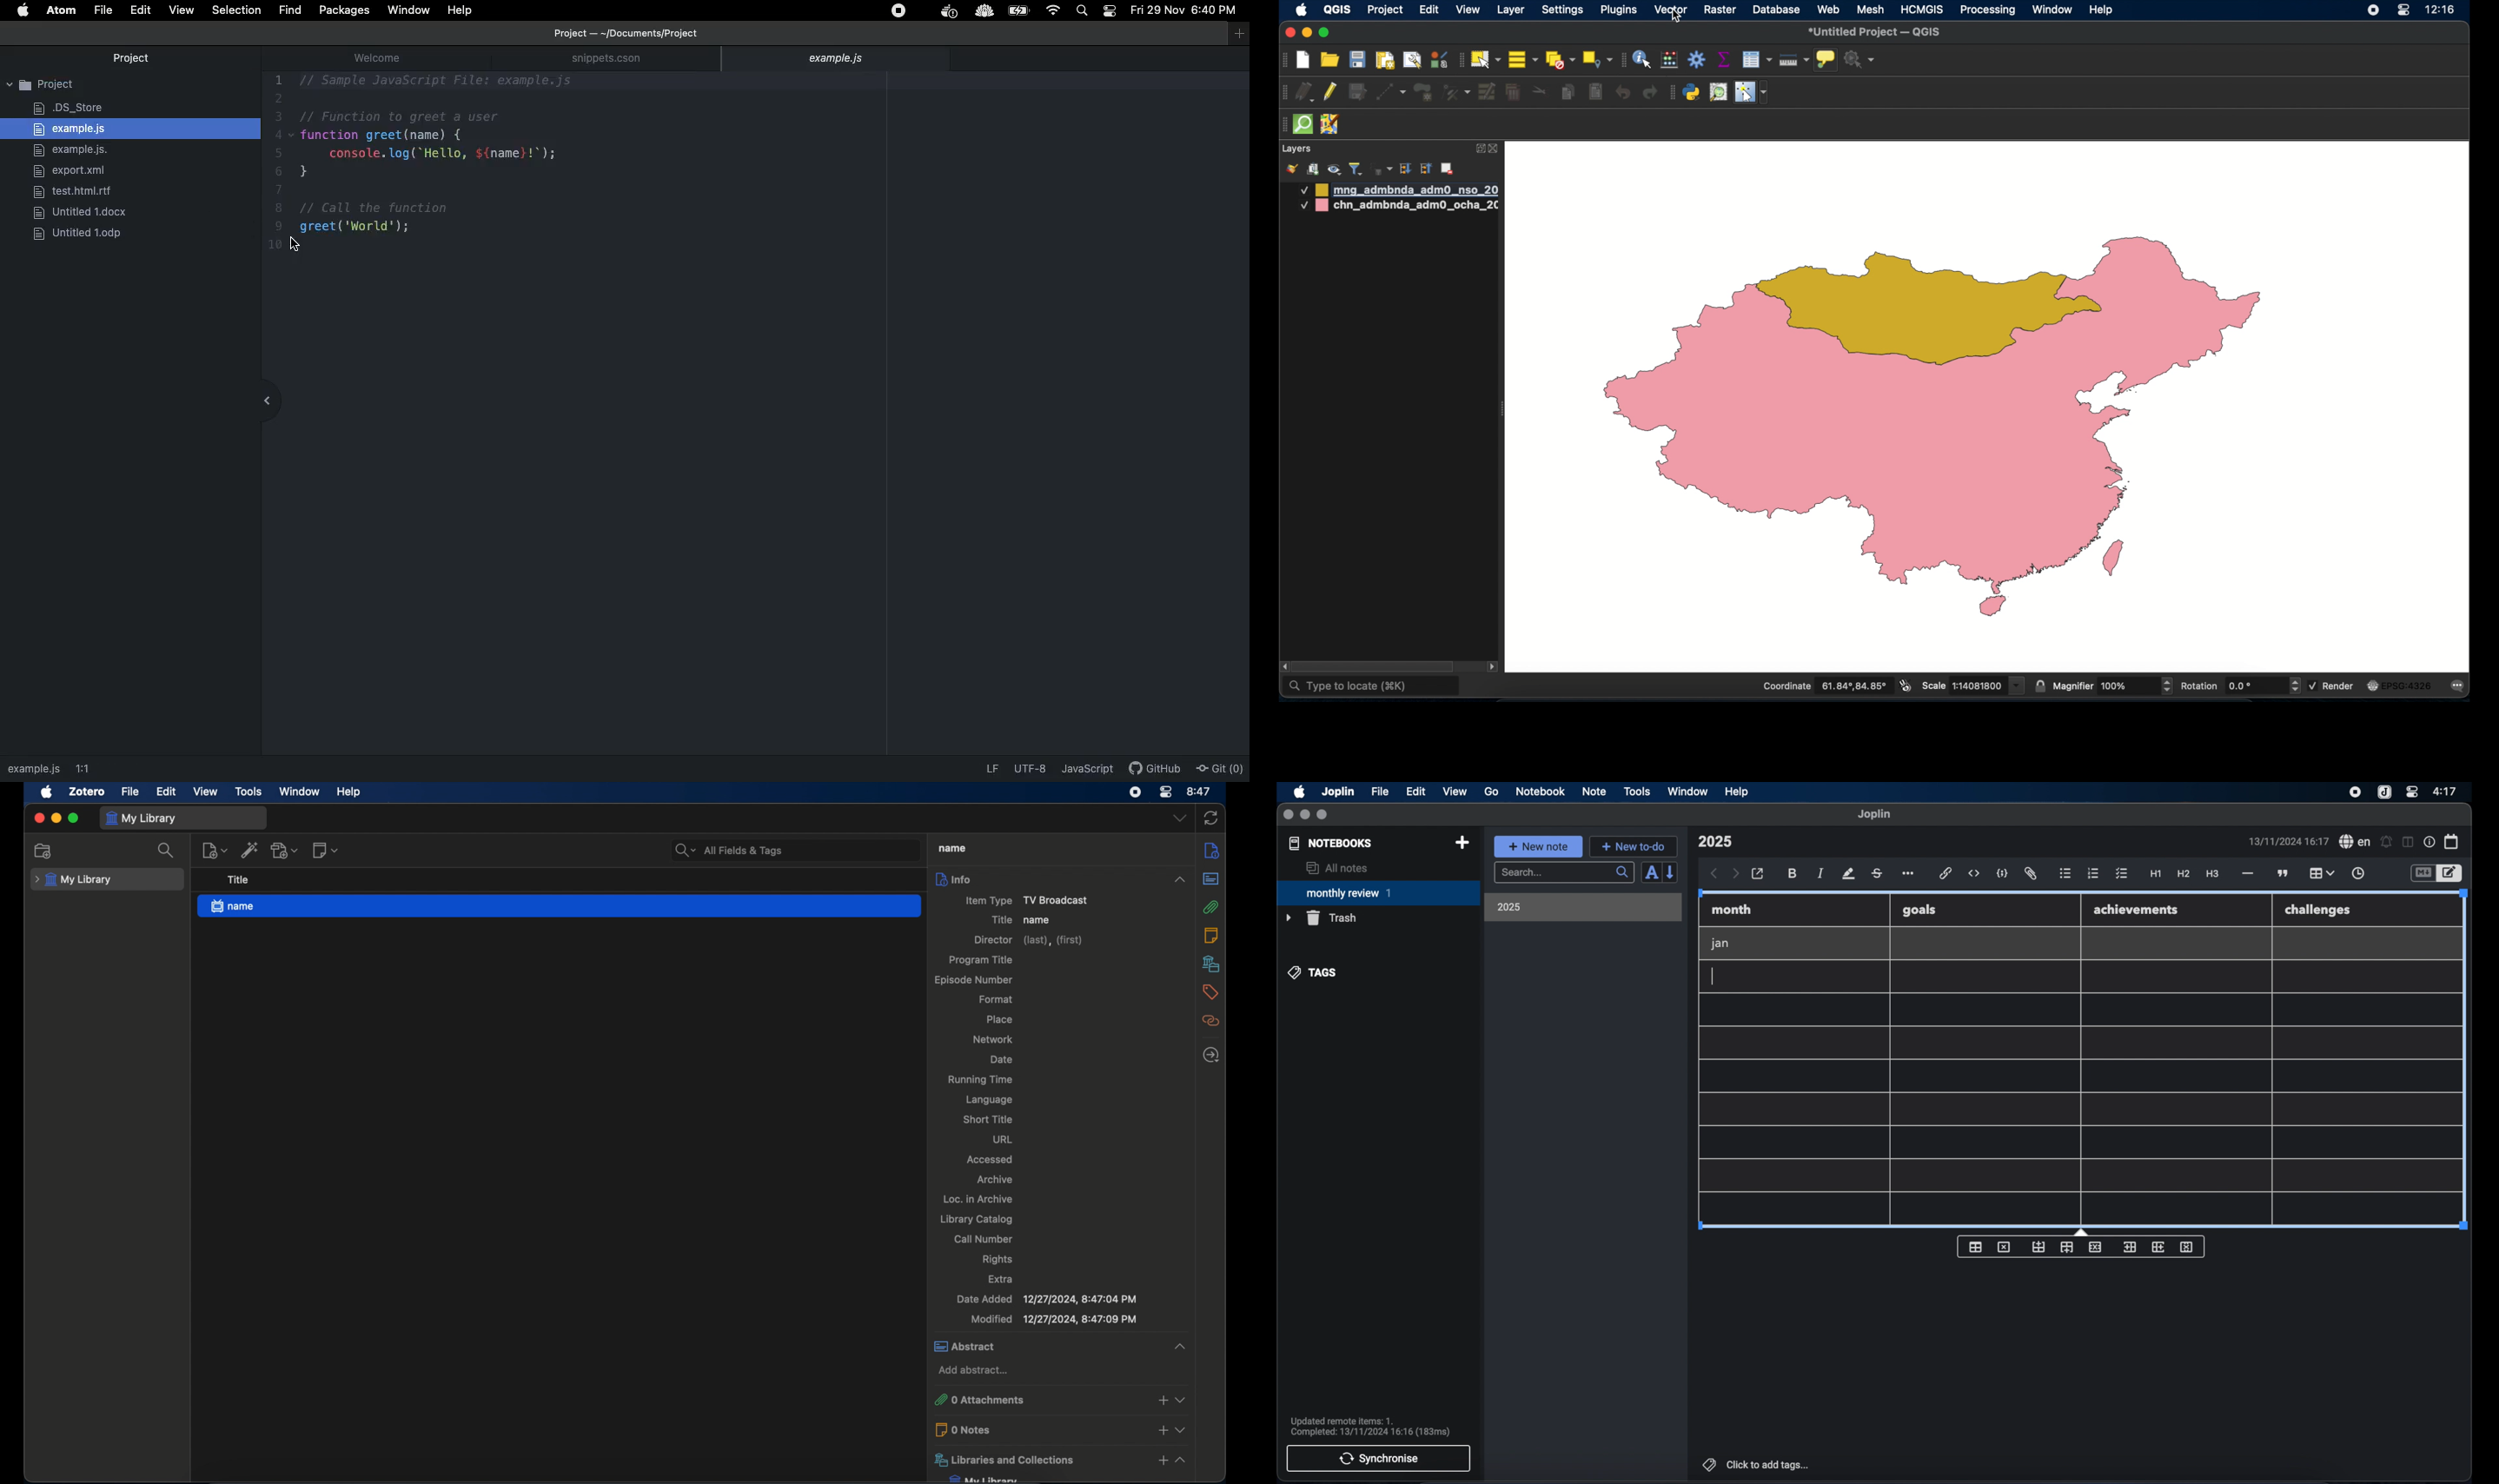 The height and width of the screenshot is (1484, 2520). I want to click on screen recorder icon, so click(2371, 10).